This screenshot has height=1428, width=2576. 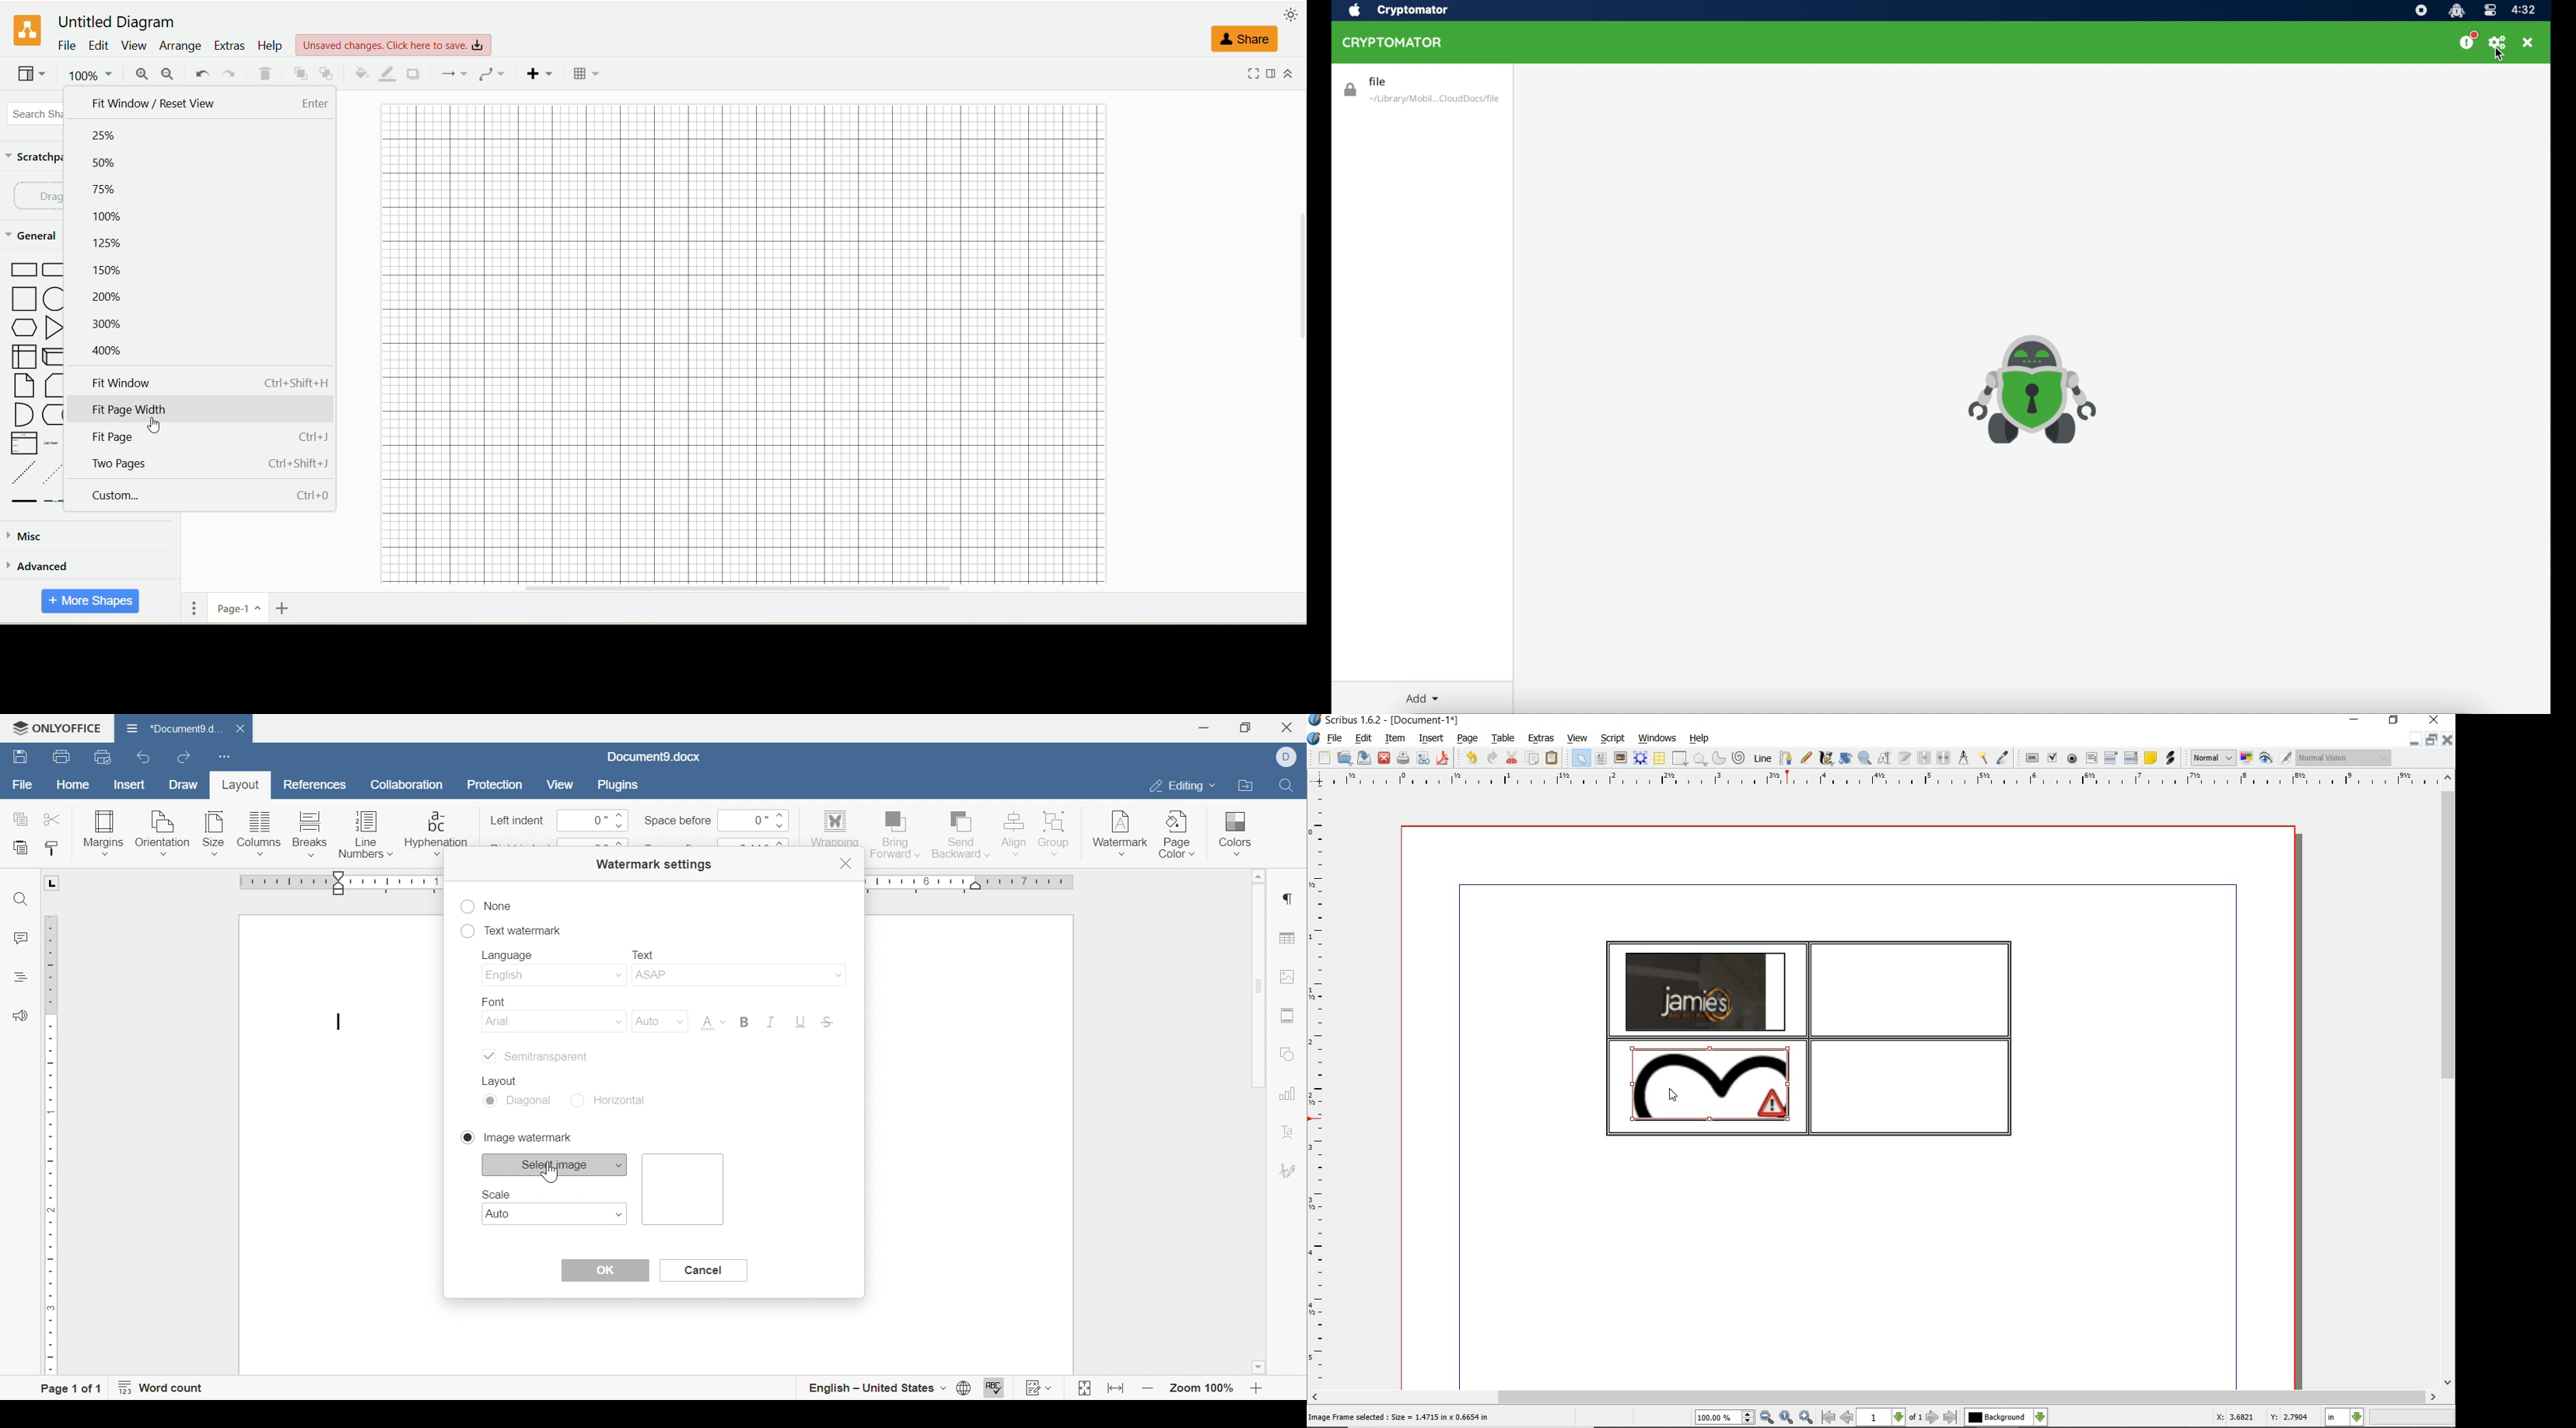 What do you see at coordinates (1807, 758) in the screenshot?
I see `freehand line` at bounding box center [1807, 758].